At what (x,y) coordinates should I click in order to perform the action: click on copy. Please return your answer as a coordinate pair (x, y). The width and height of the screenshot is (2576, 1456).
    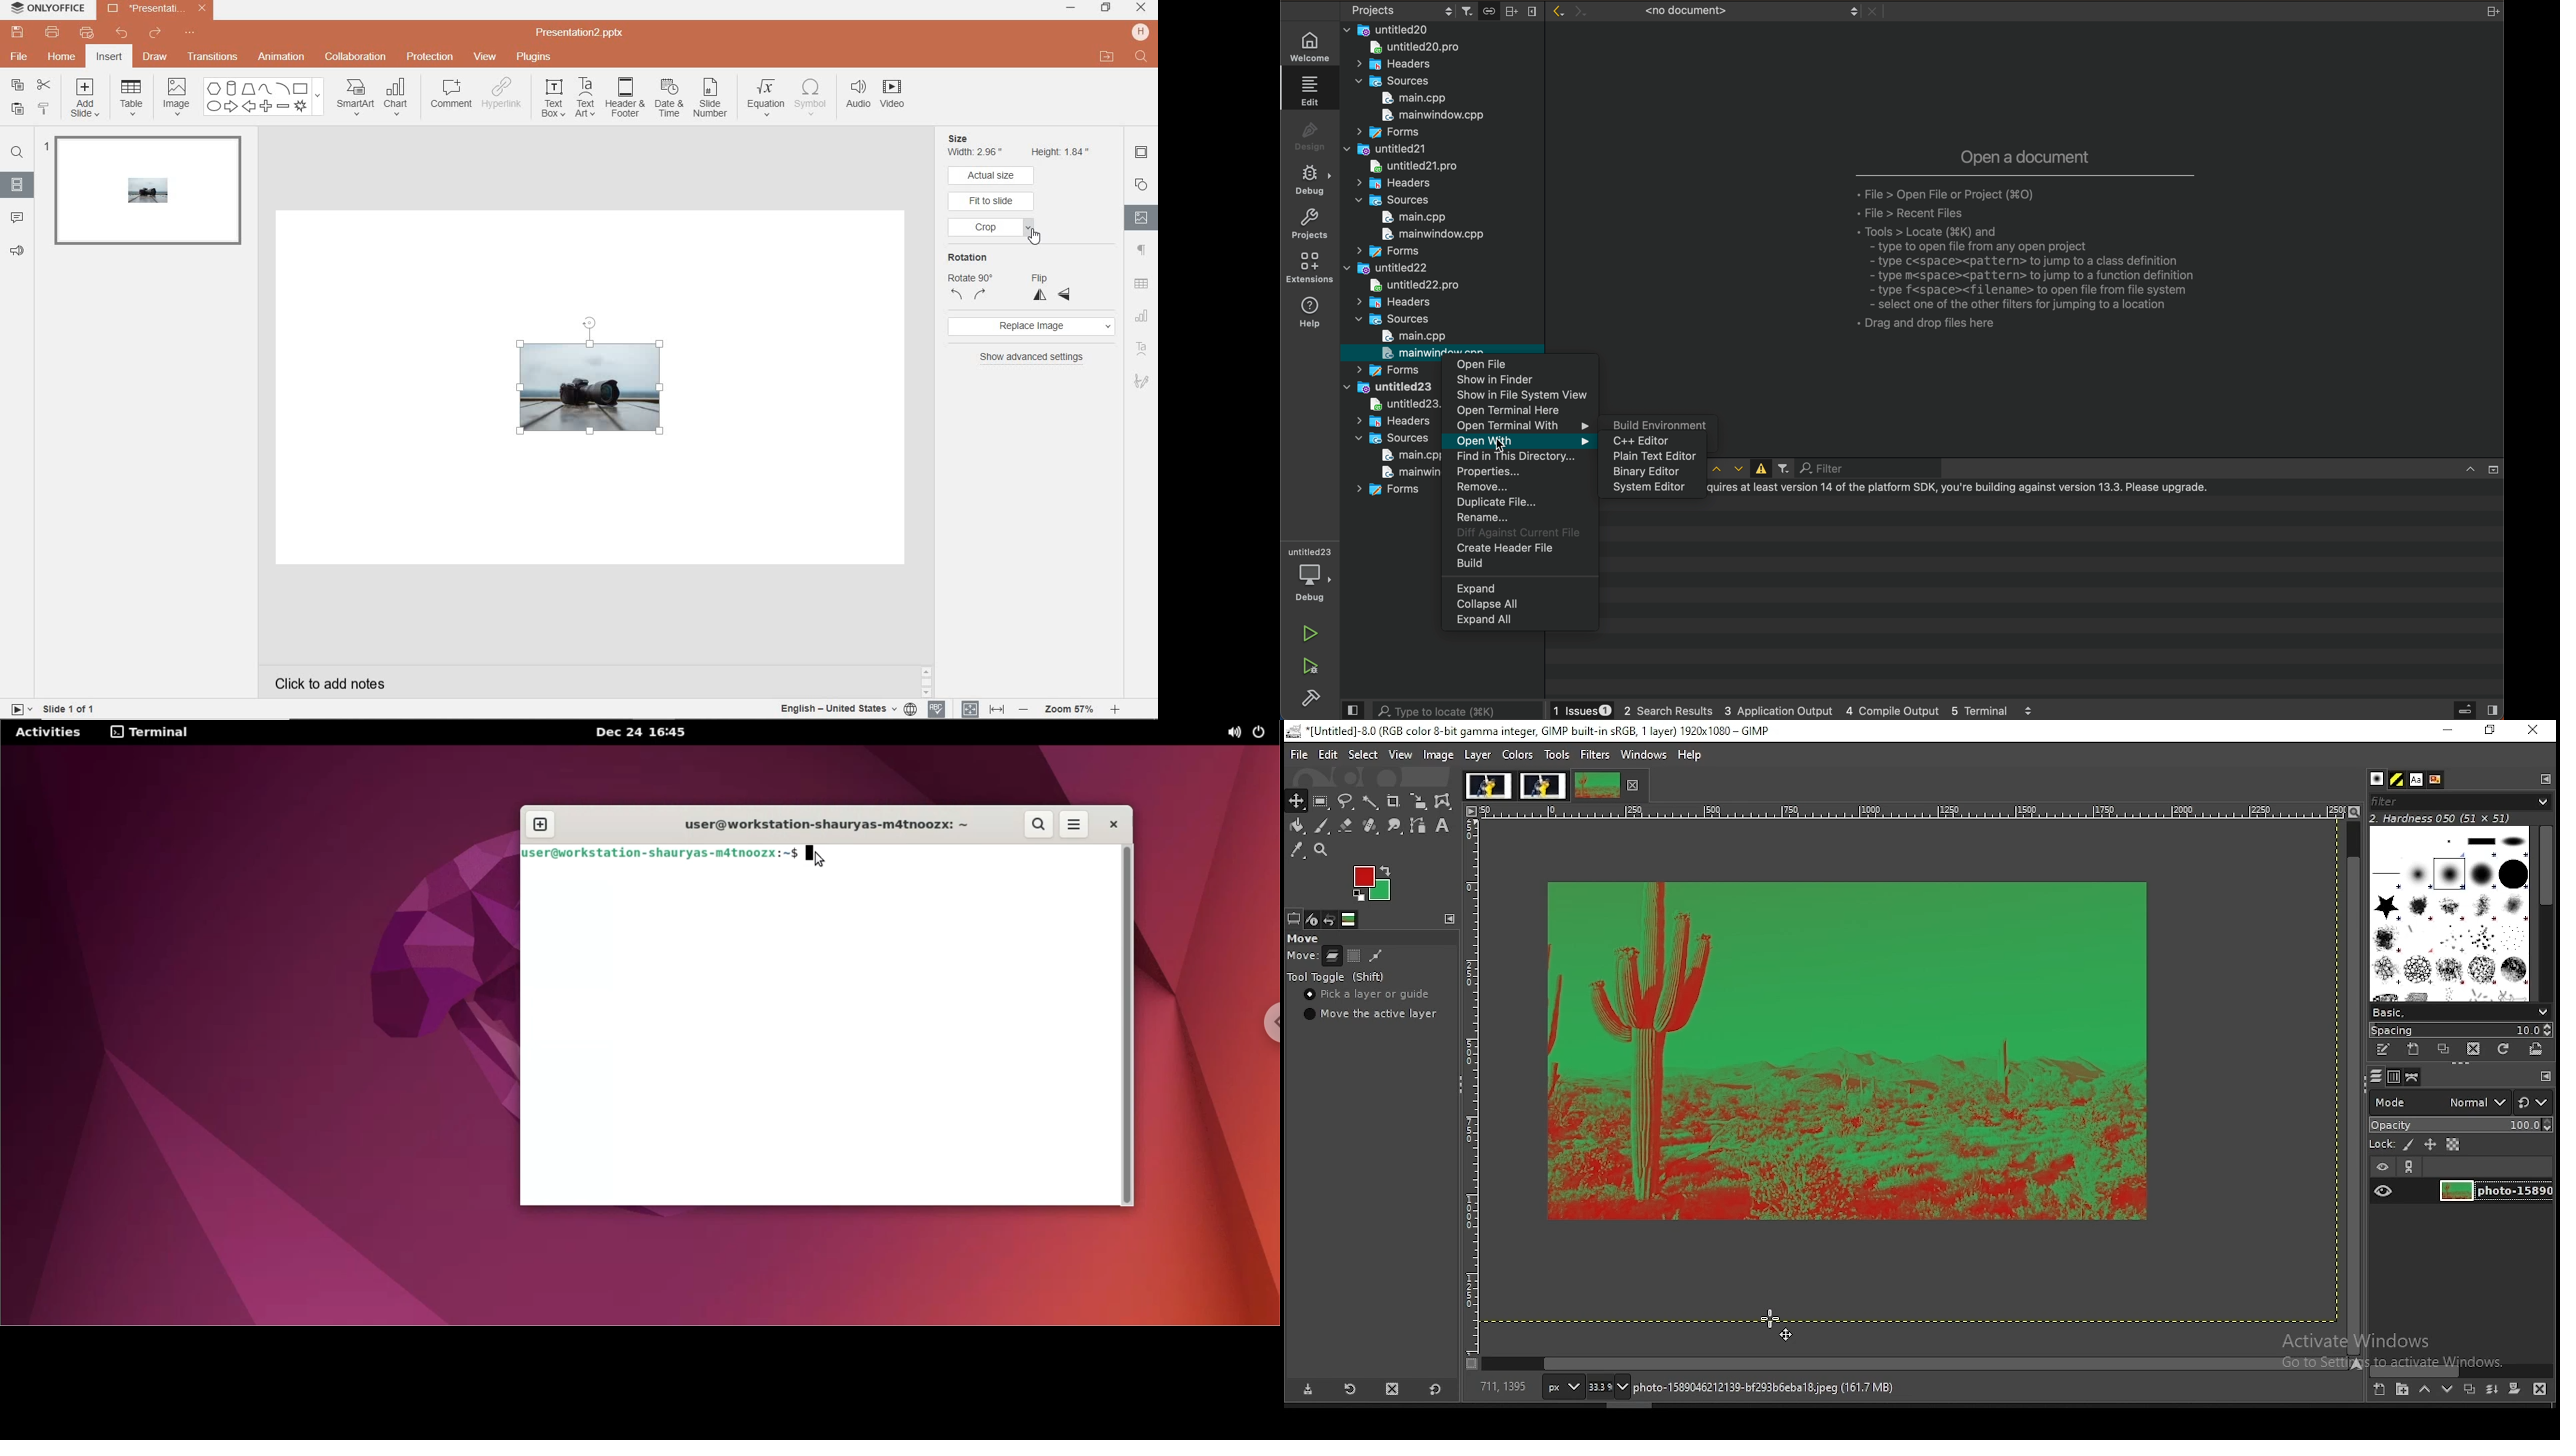
    Looking at the image, I should click on (17, 83).